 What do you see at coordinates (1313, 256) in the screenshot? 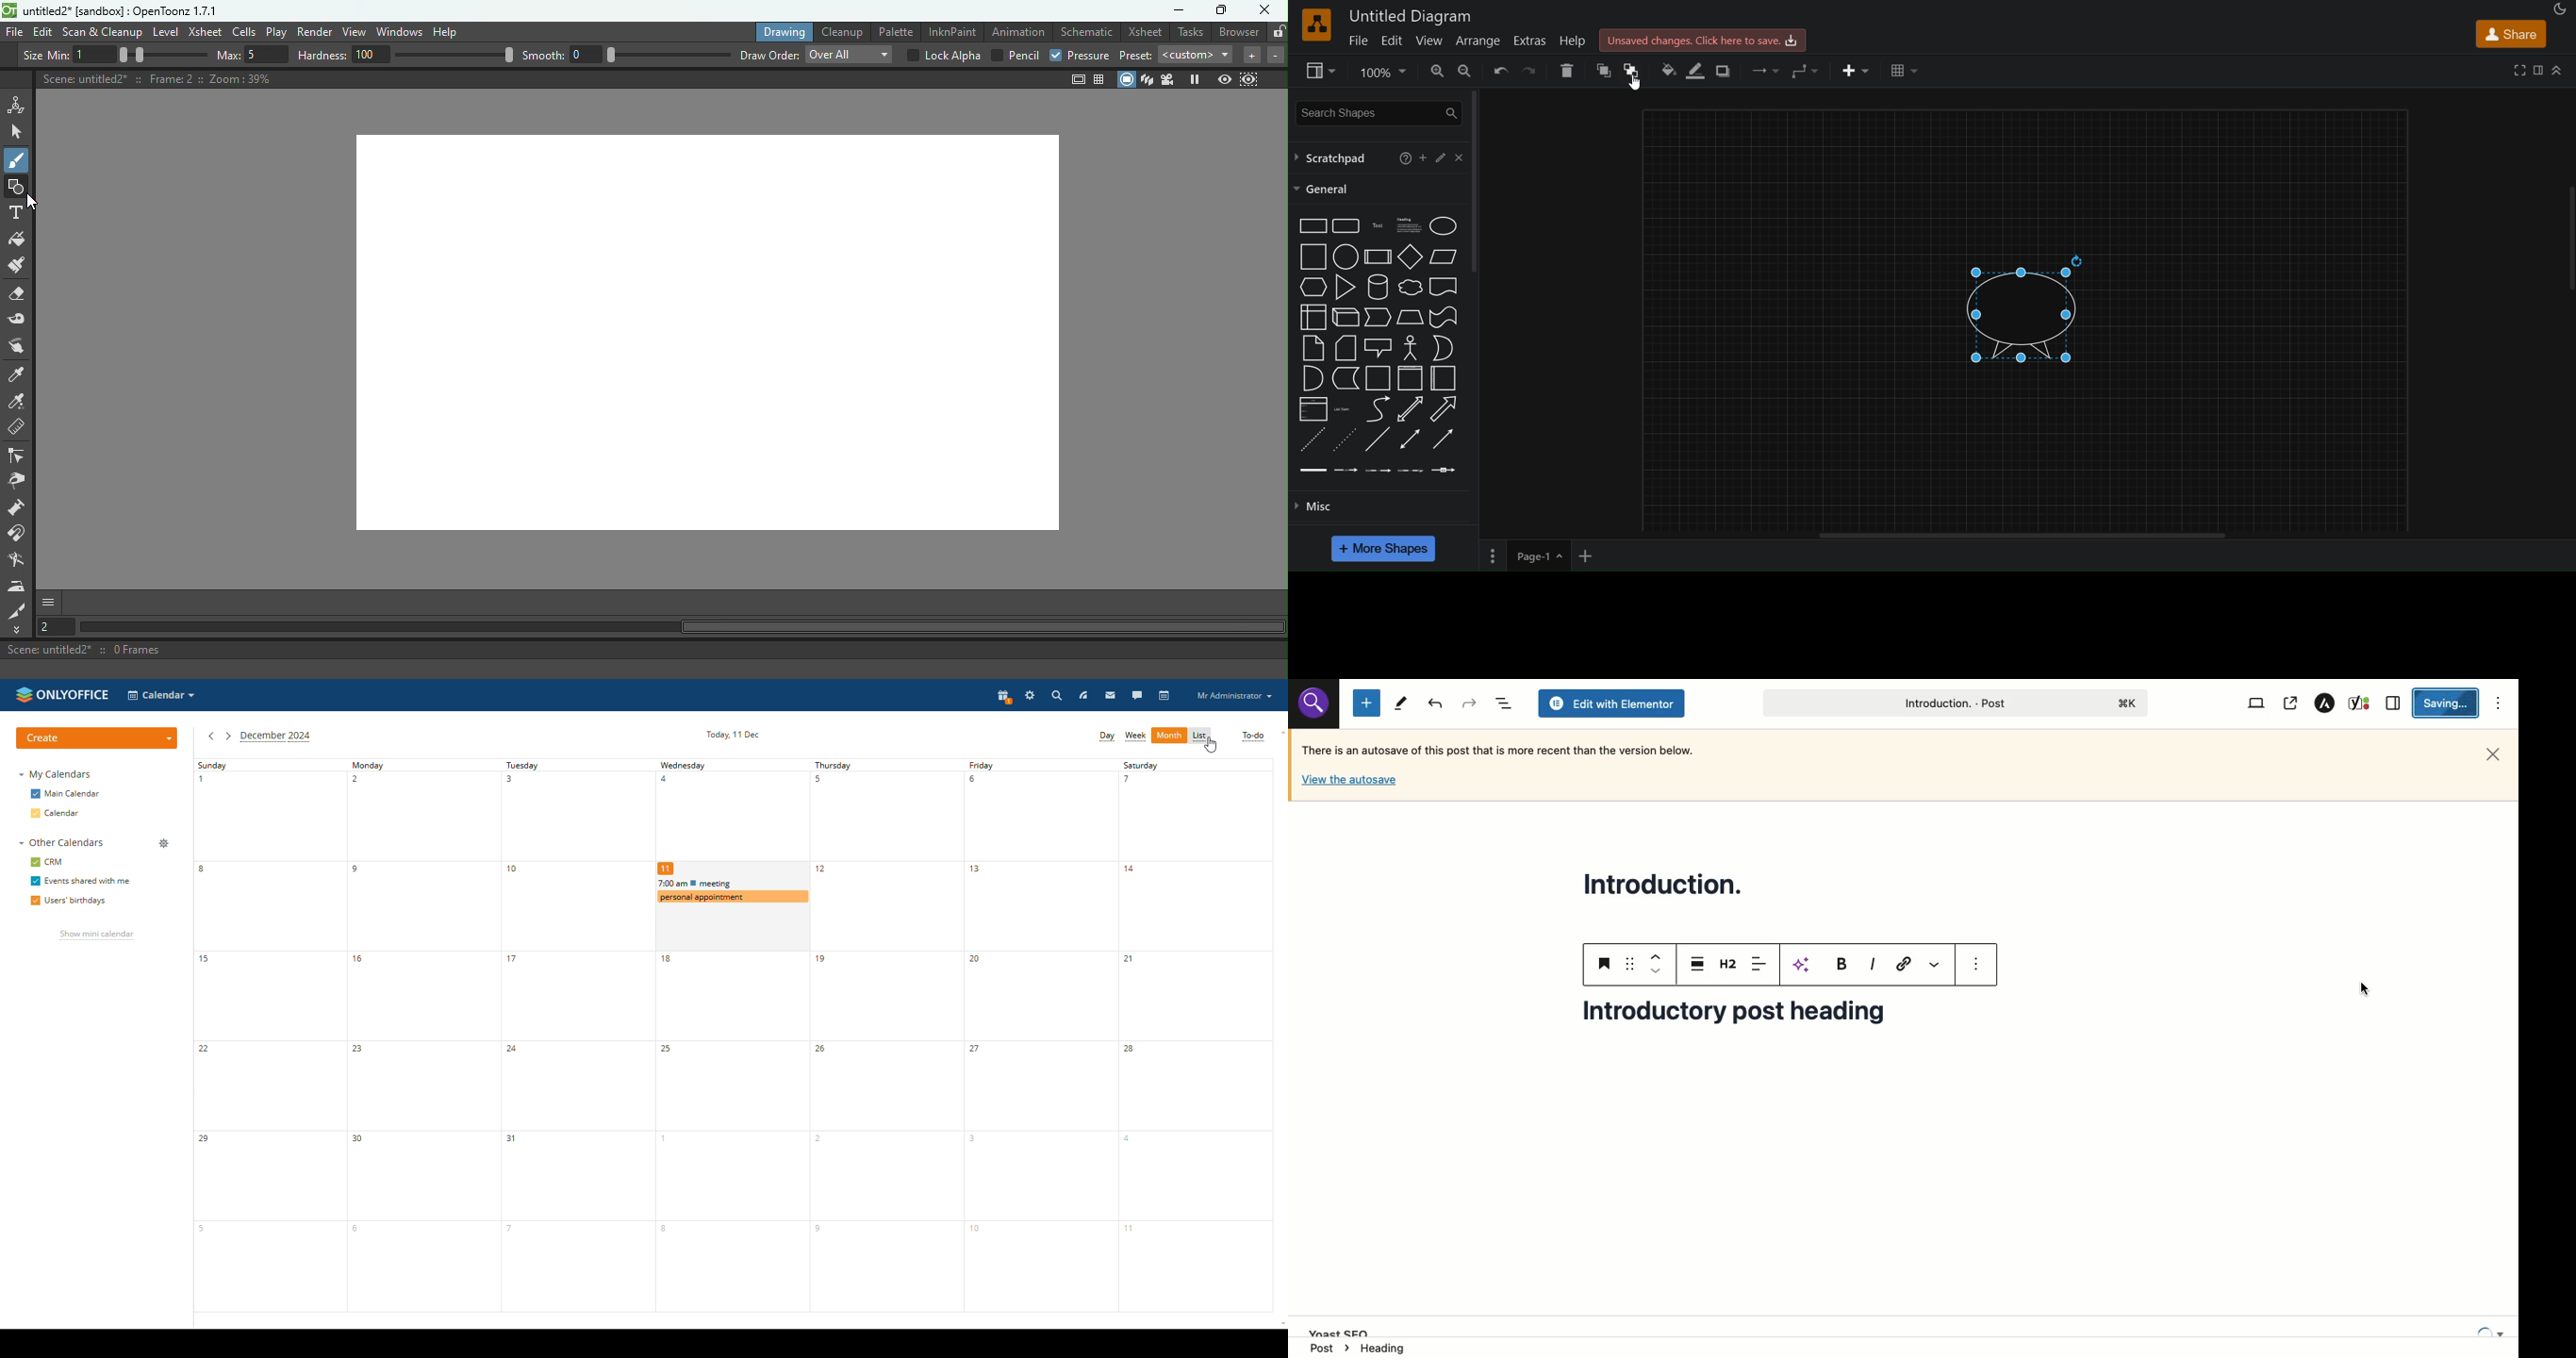
I see `square` at bounding box center [1313, 256].